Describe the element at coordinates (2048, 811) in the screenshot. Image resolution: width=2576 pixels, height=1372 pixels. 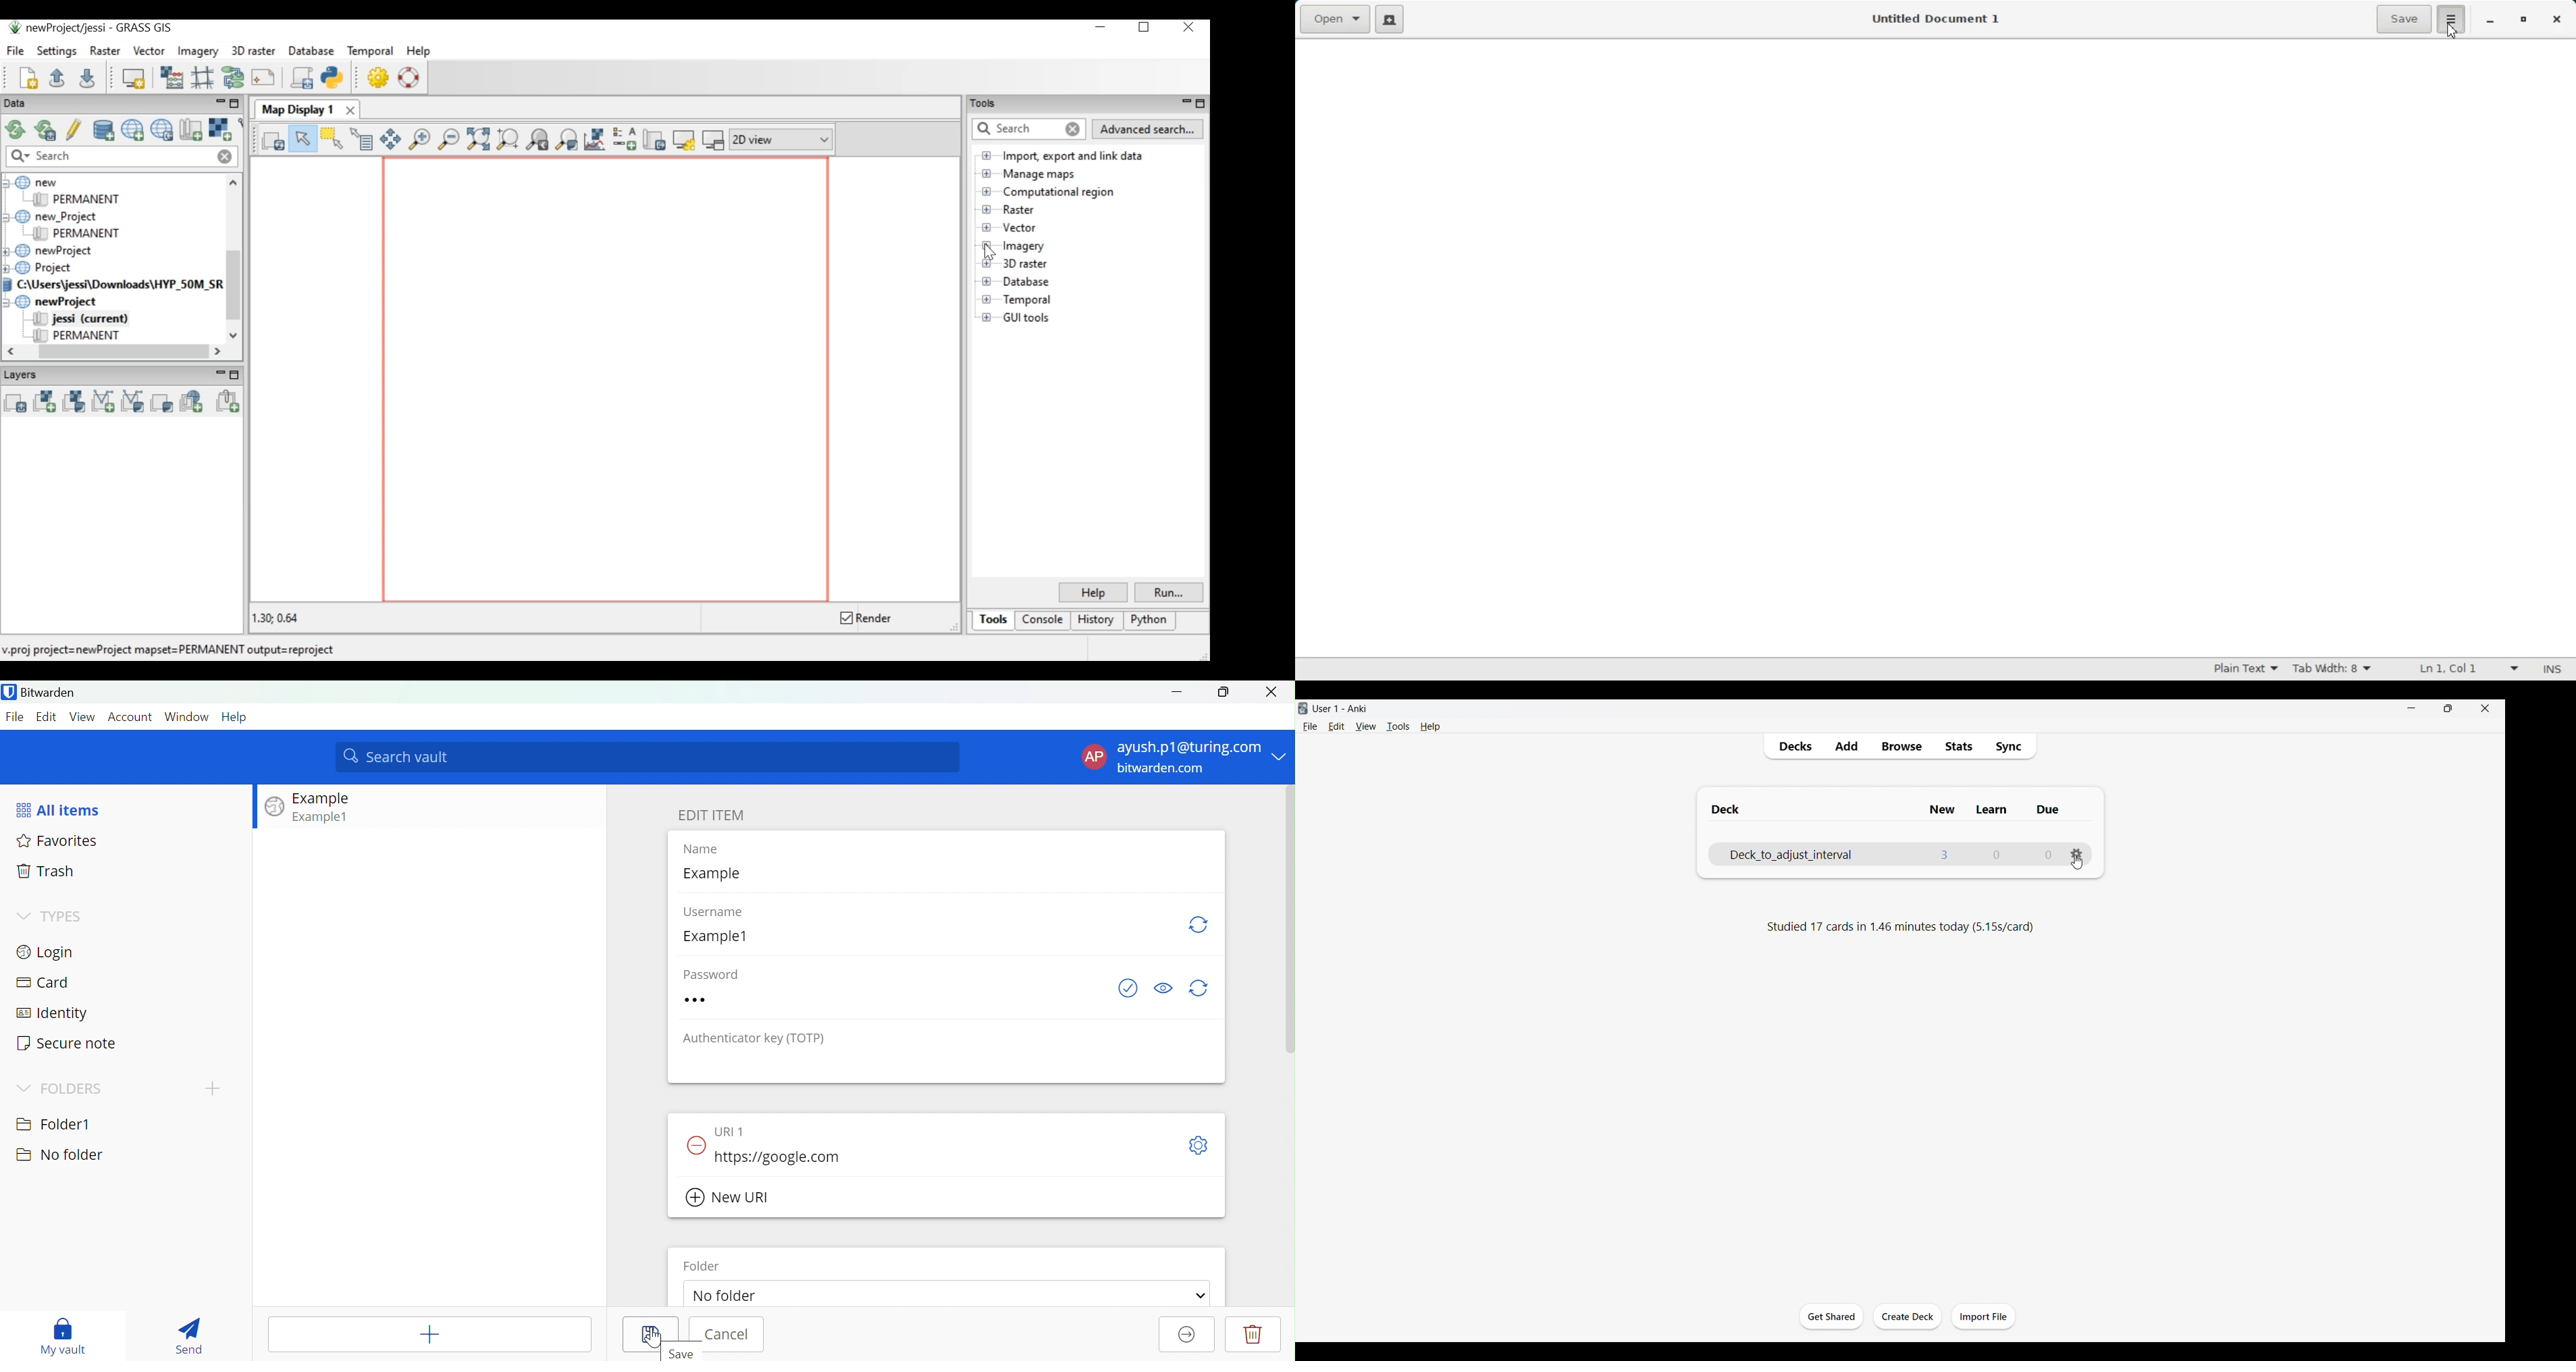
I see `Due column` at that location.